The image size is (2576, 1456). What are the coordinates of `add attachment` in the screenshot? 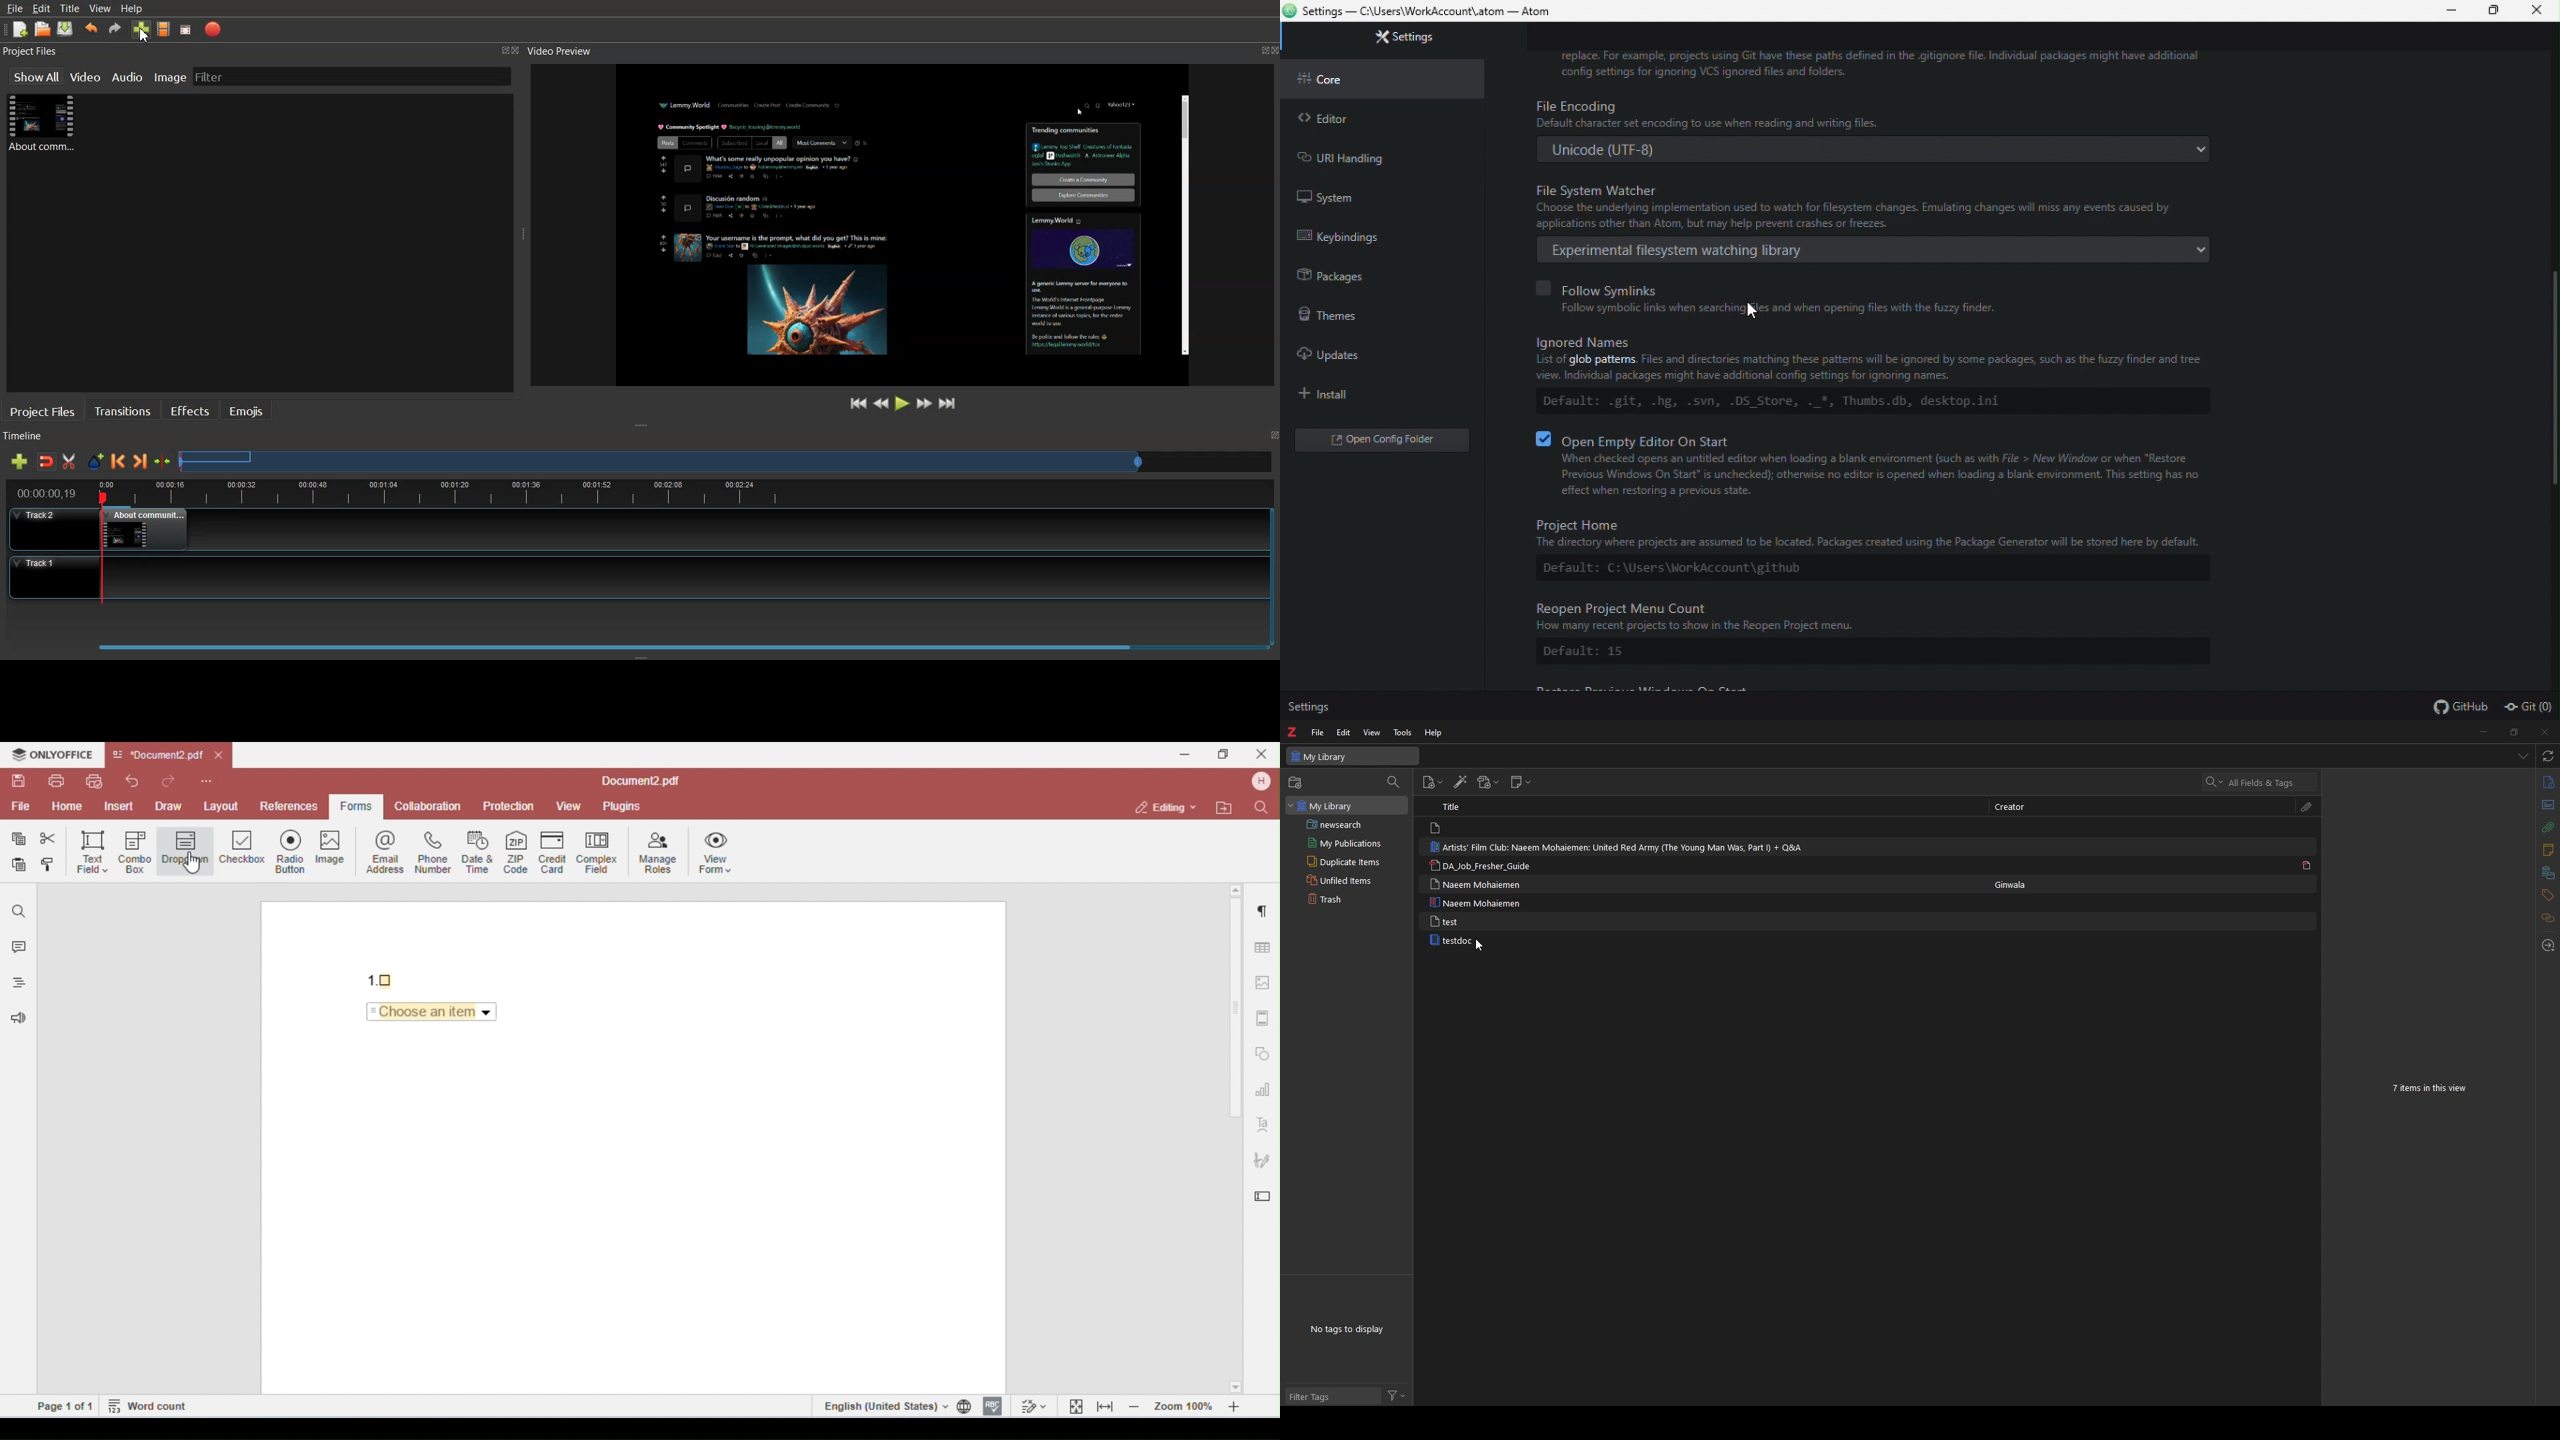 It's located at (1487, 783).